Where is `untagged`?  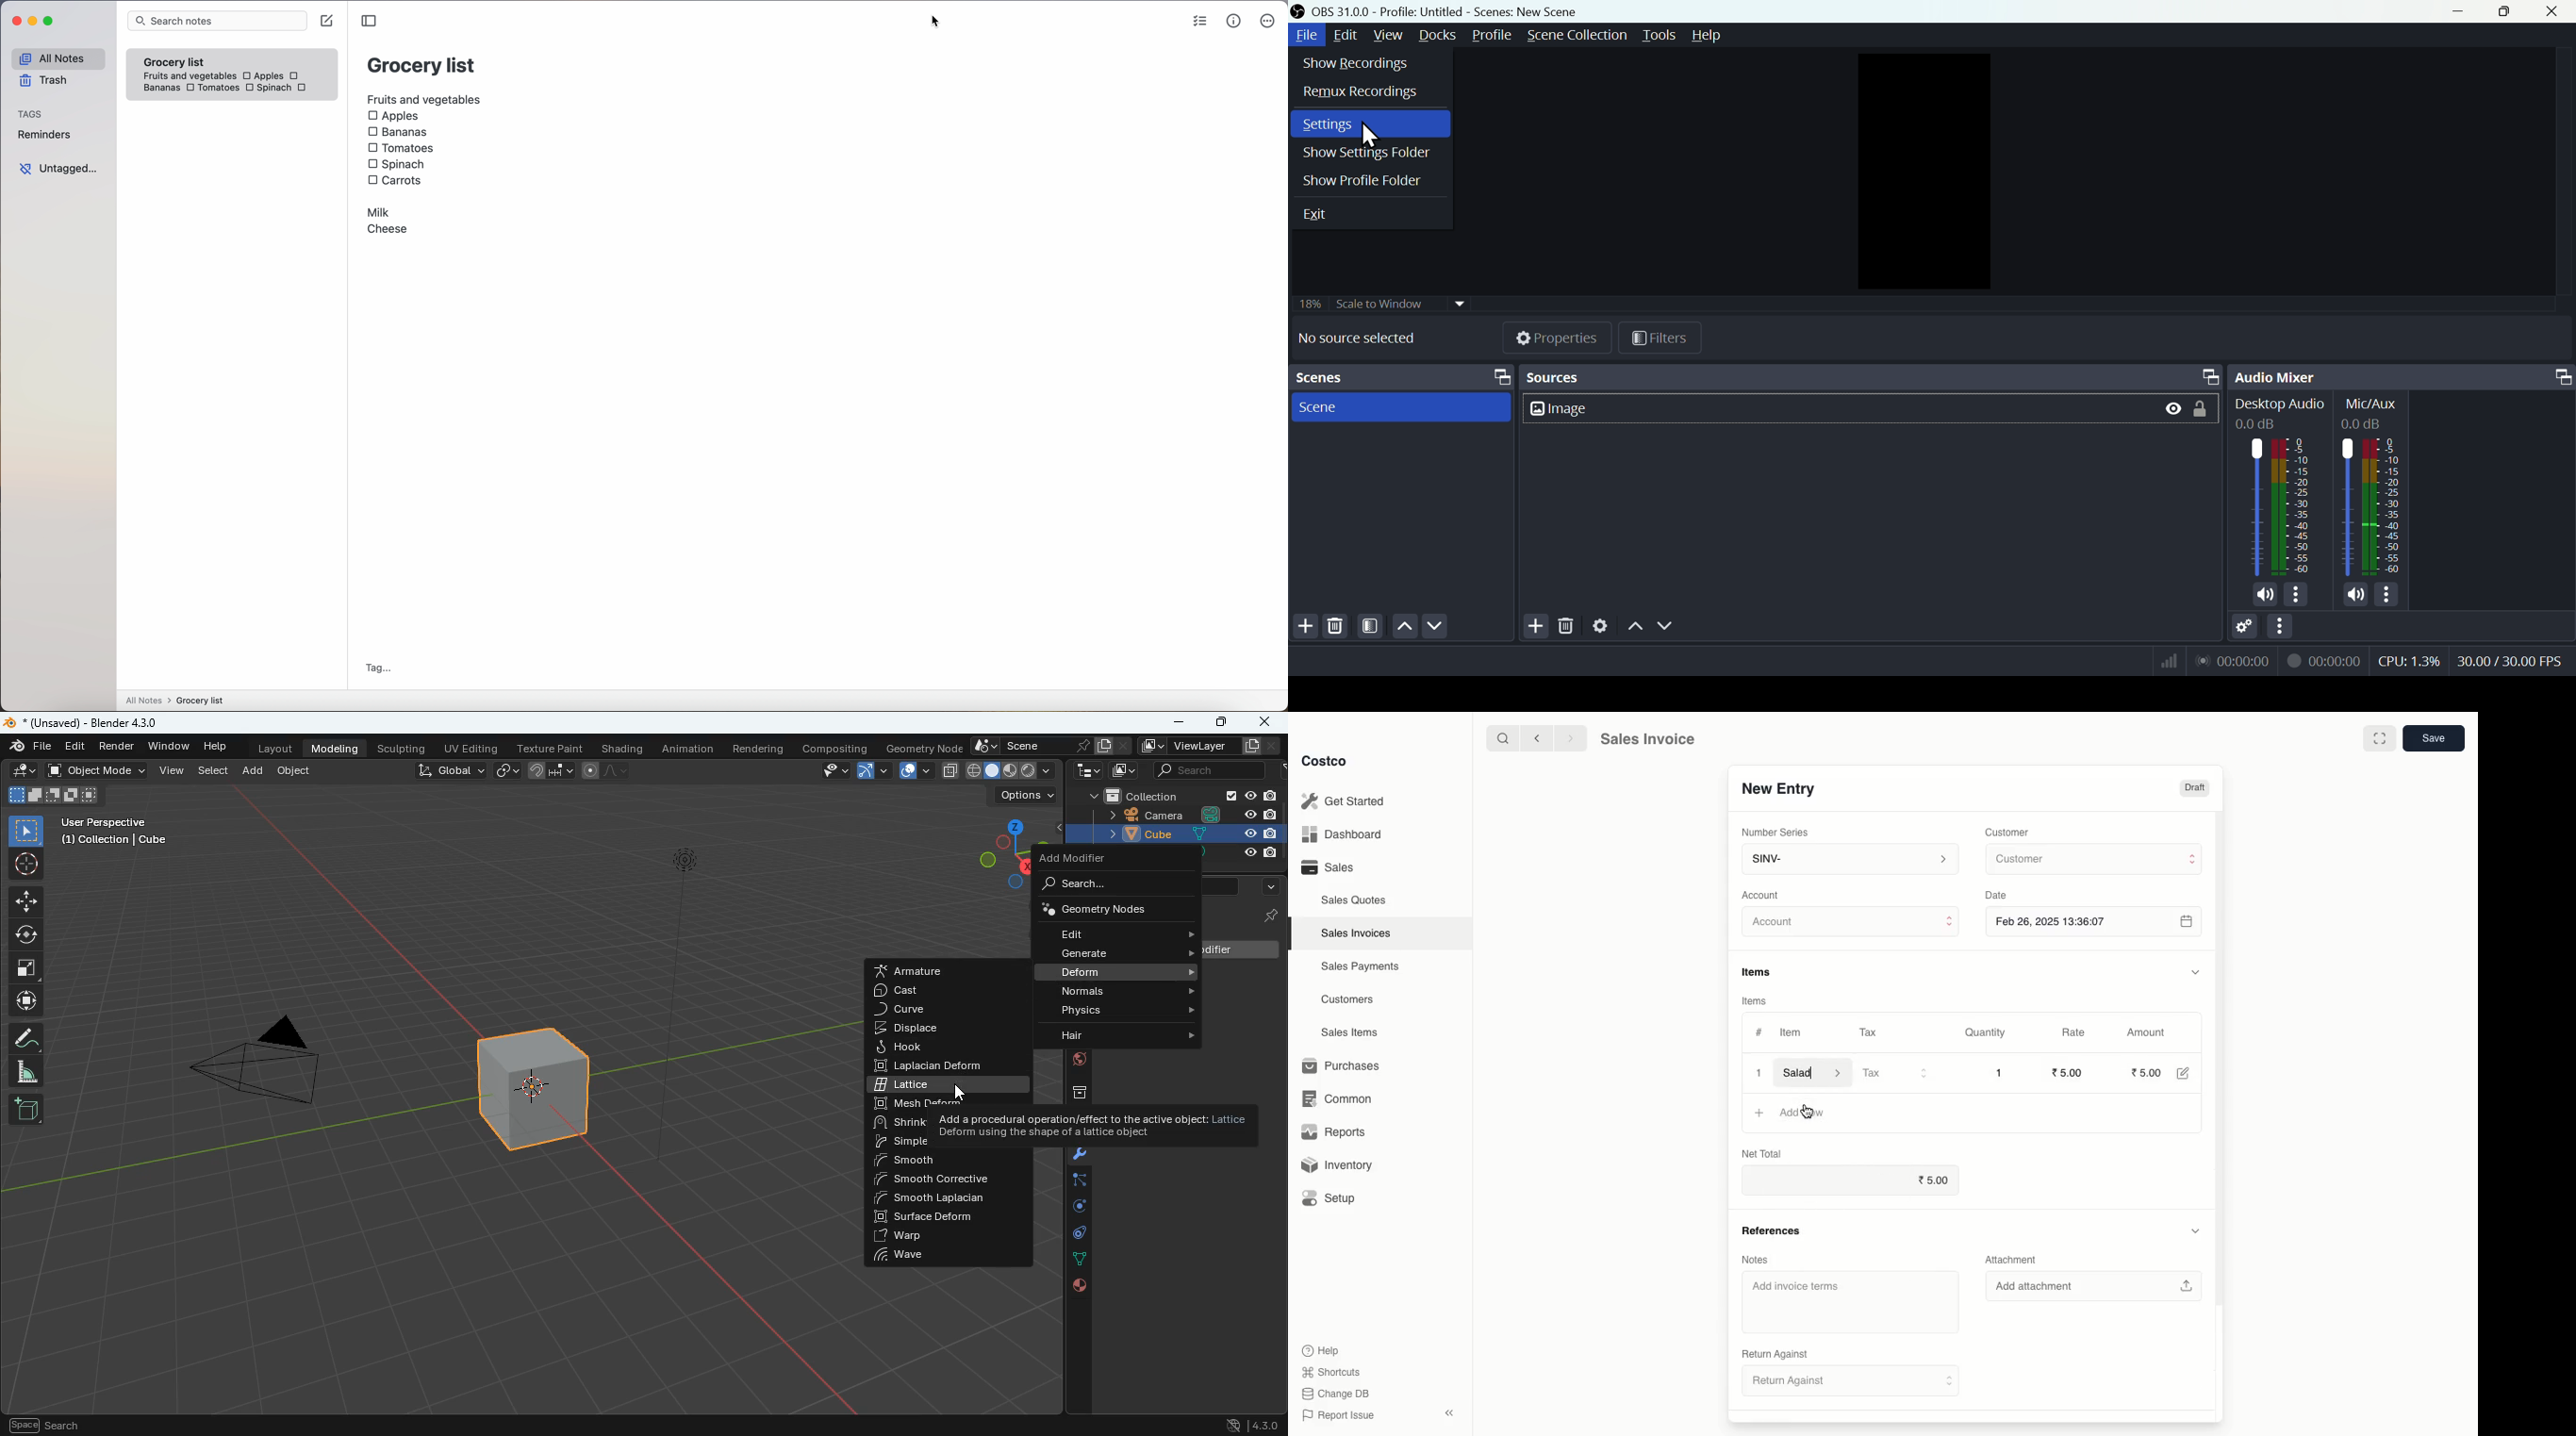 untagged is located at coordinates (58, 168).